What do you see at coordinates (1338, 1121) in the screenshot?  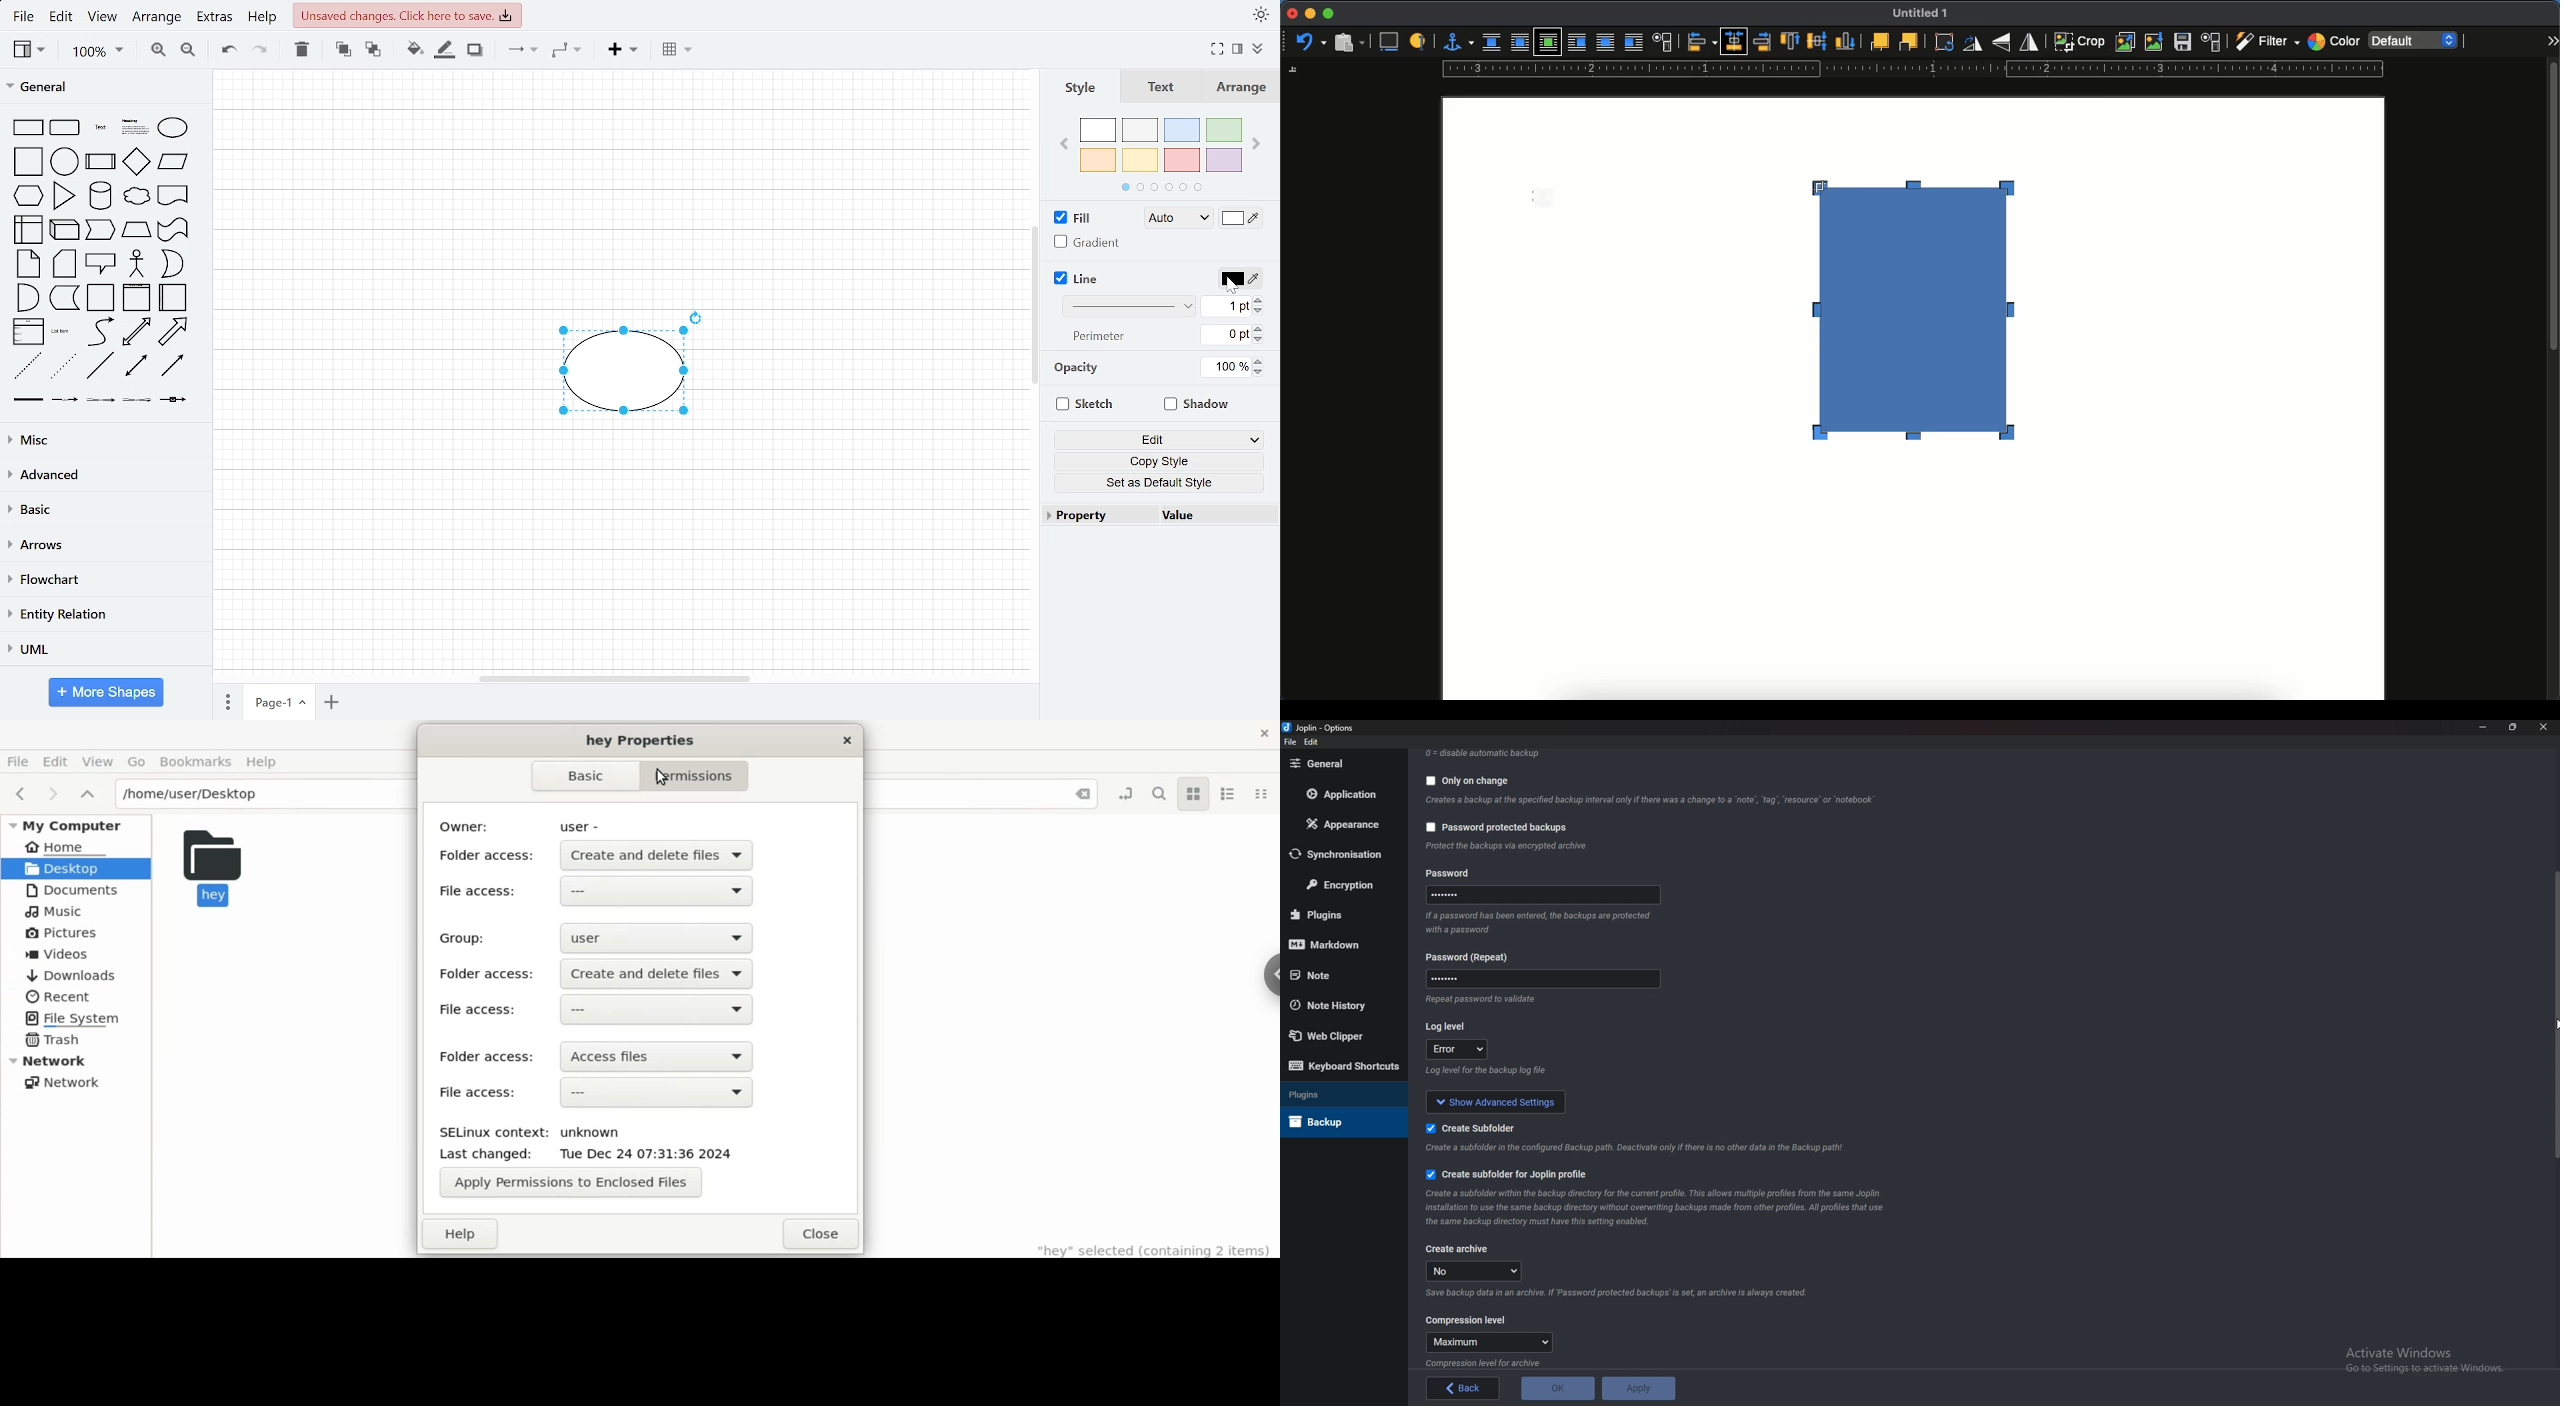 I see `Back up` at bounding box center [1338, 1121].